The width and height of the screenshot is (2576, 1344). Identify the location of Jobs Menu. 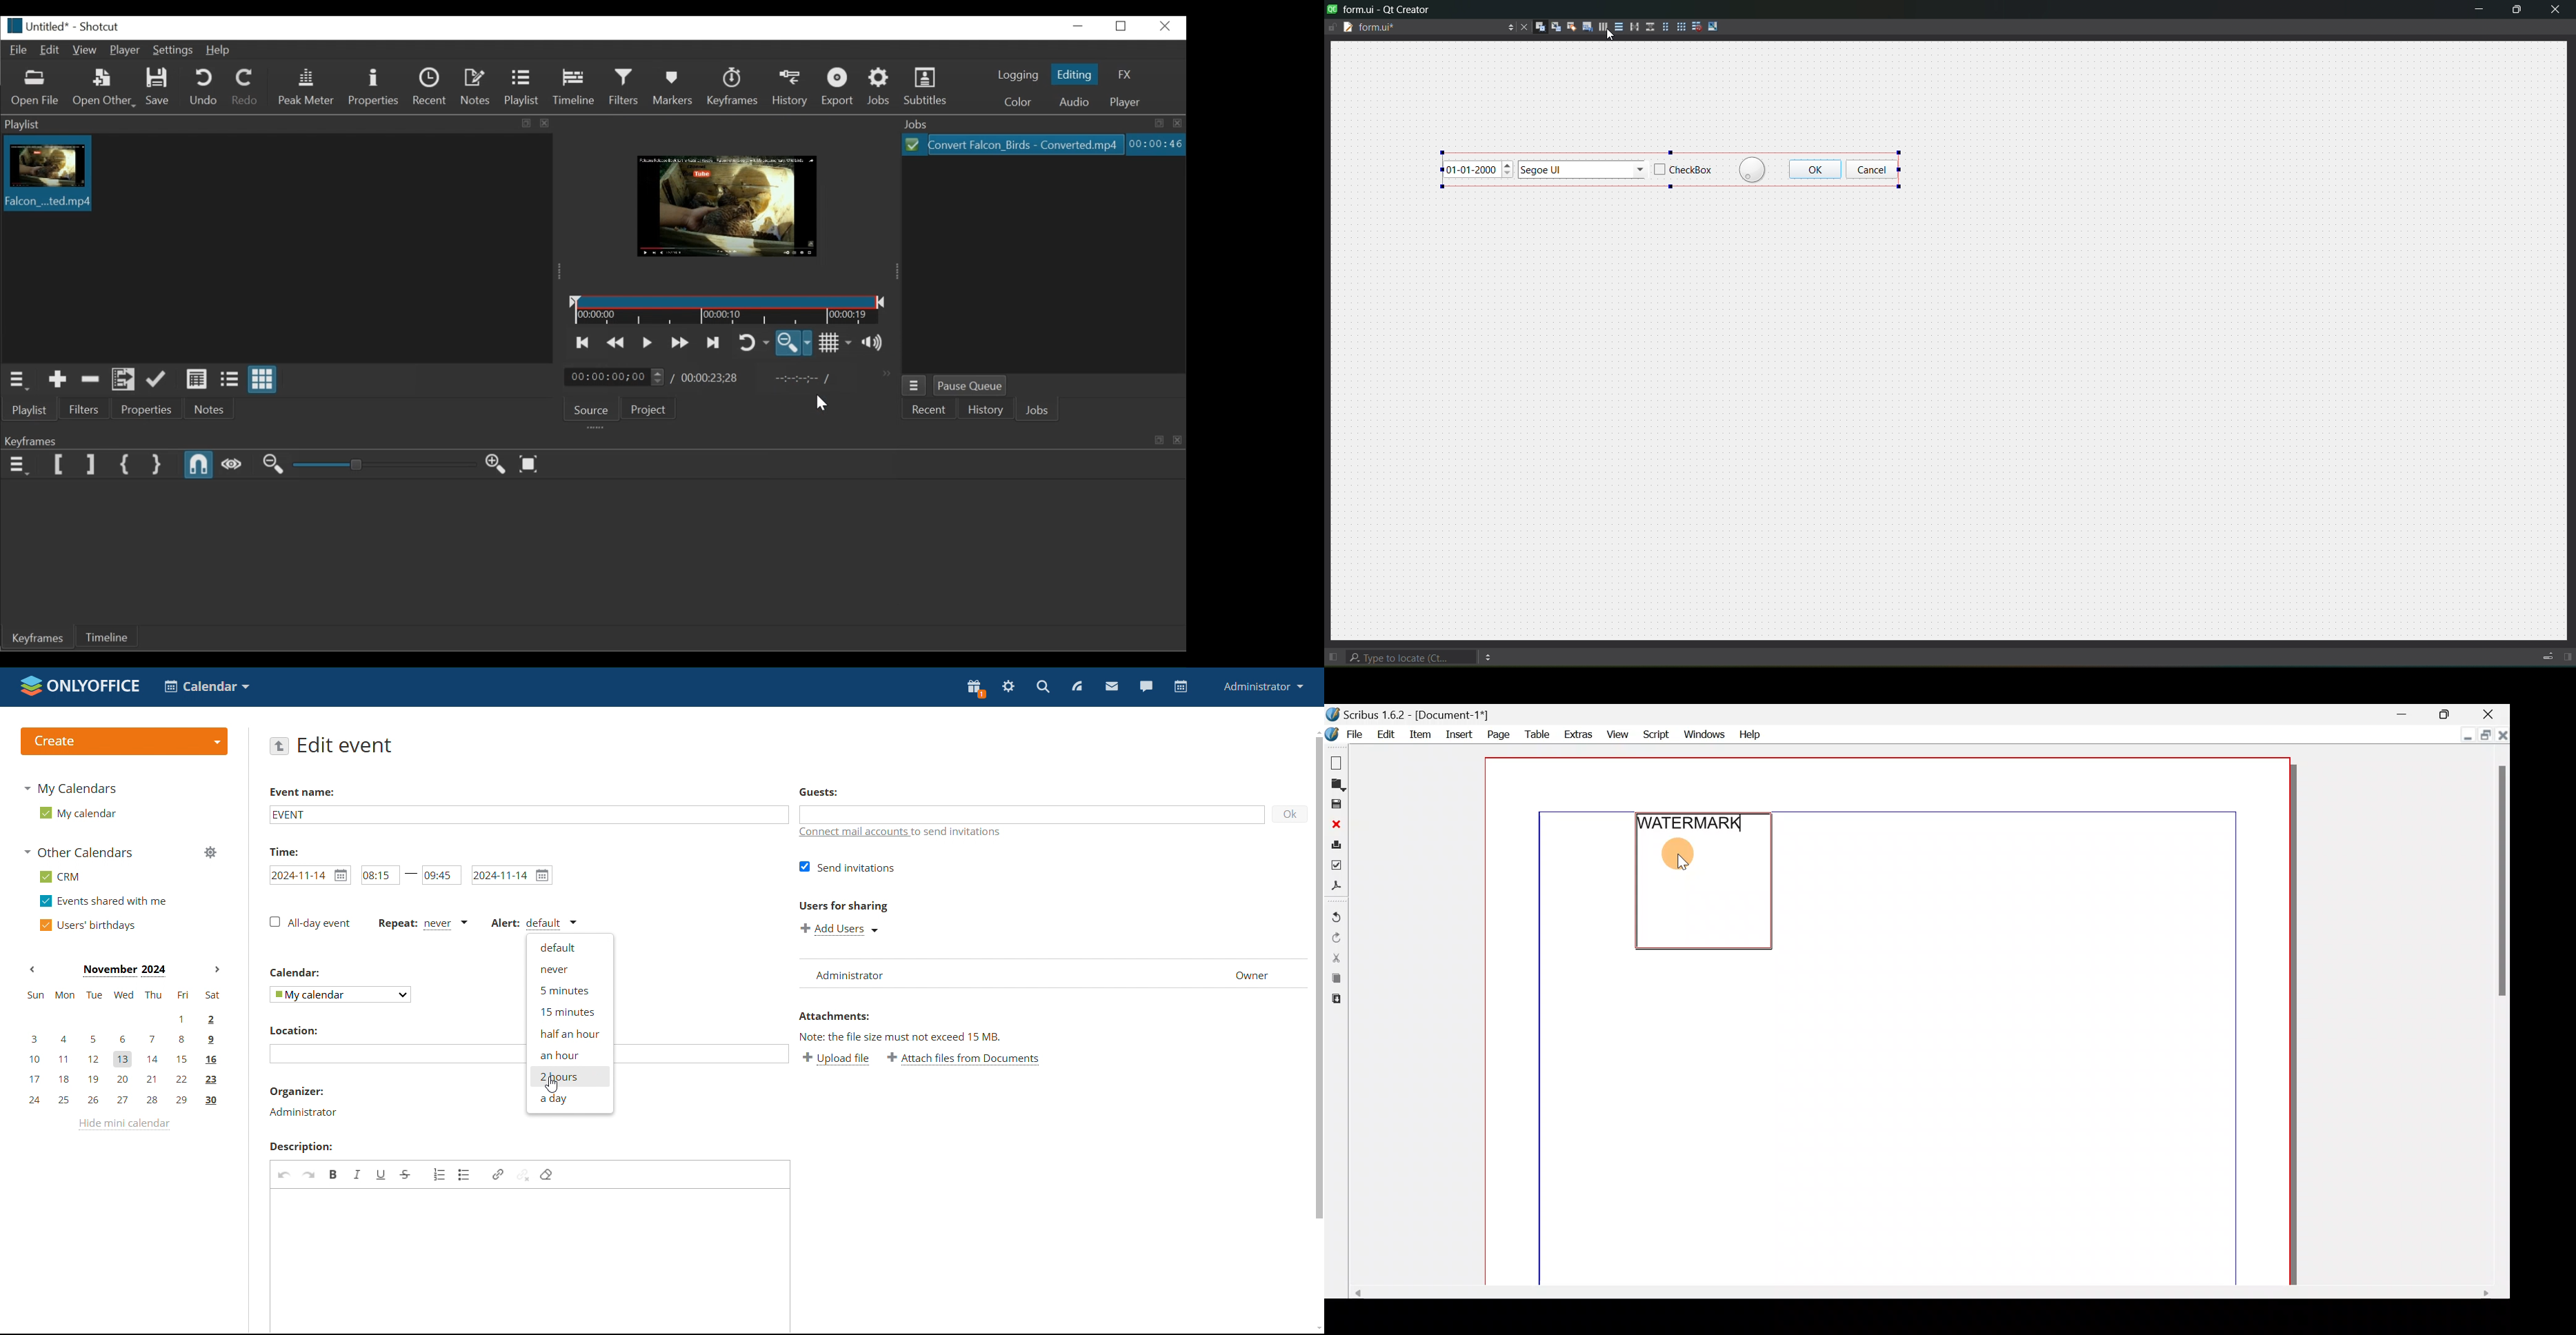
(914, 386).